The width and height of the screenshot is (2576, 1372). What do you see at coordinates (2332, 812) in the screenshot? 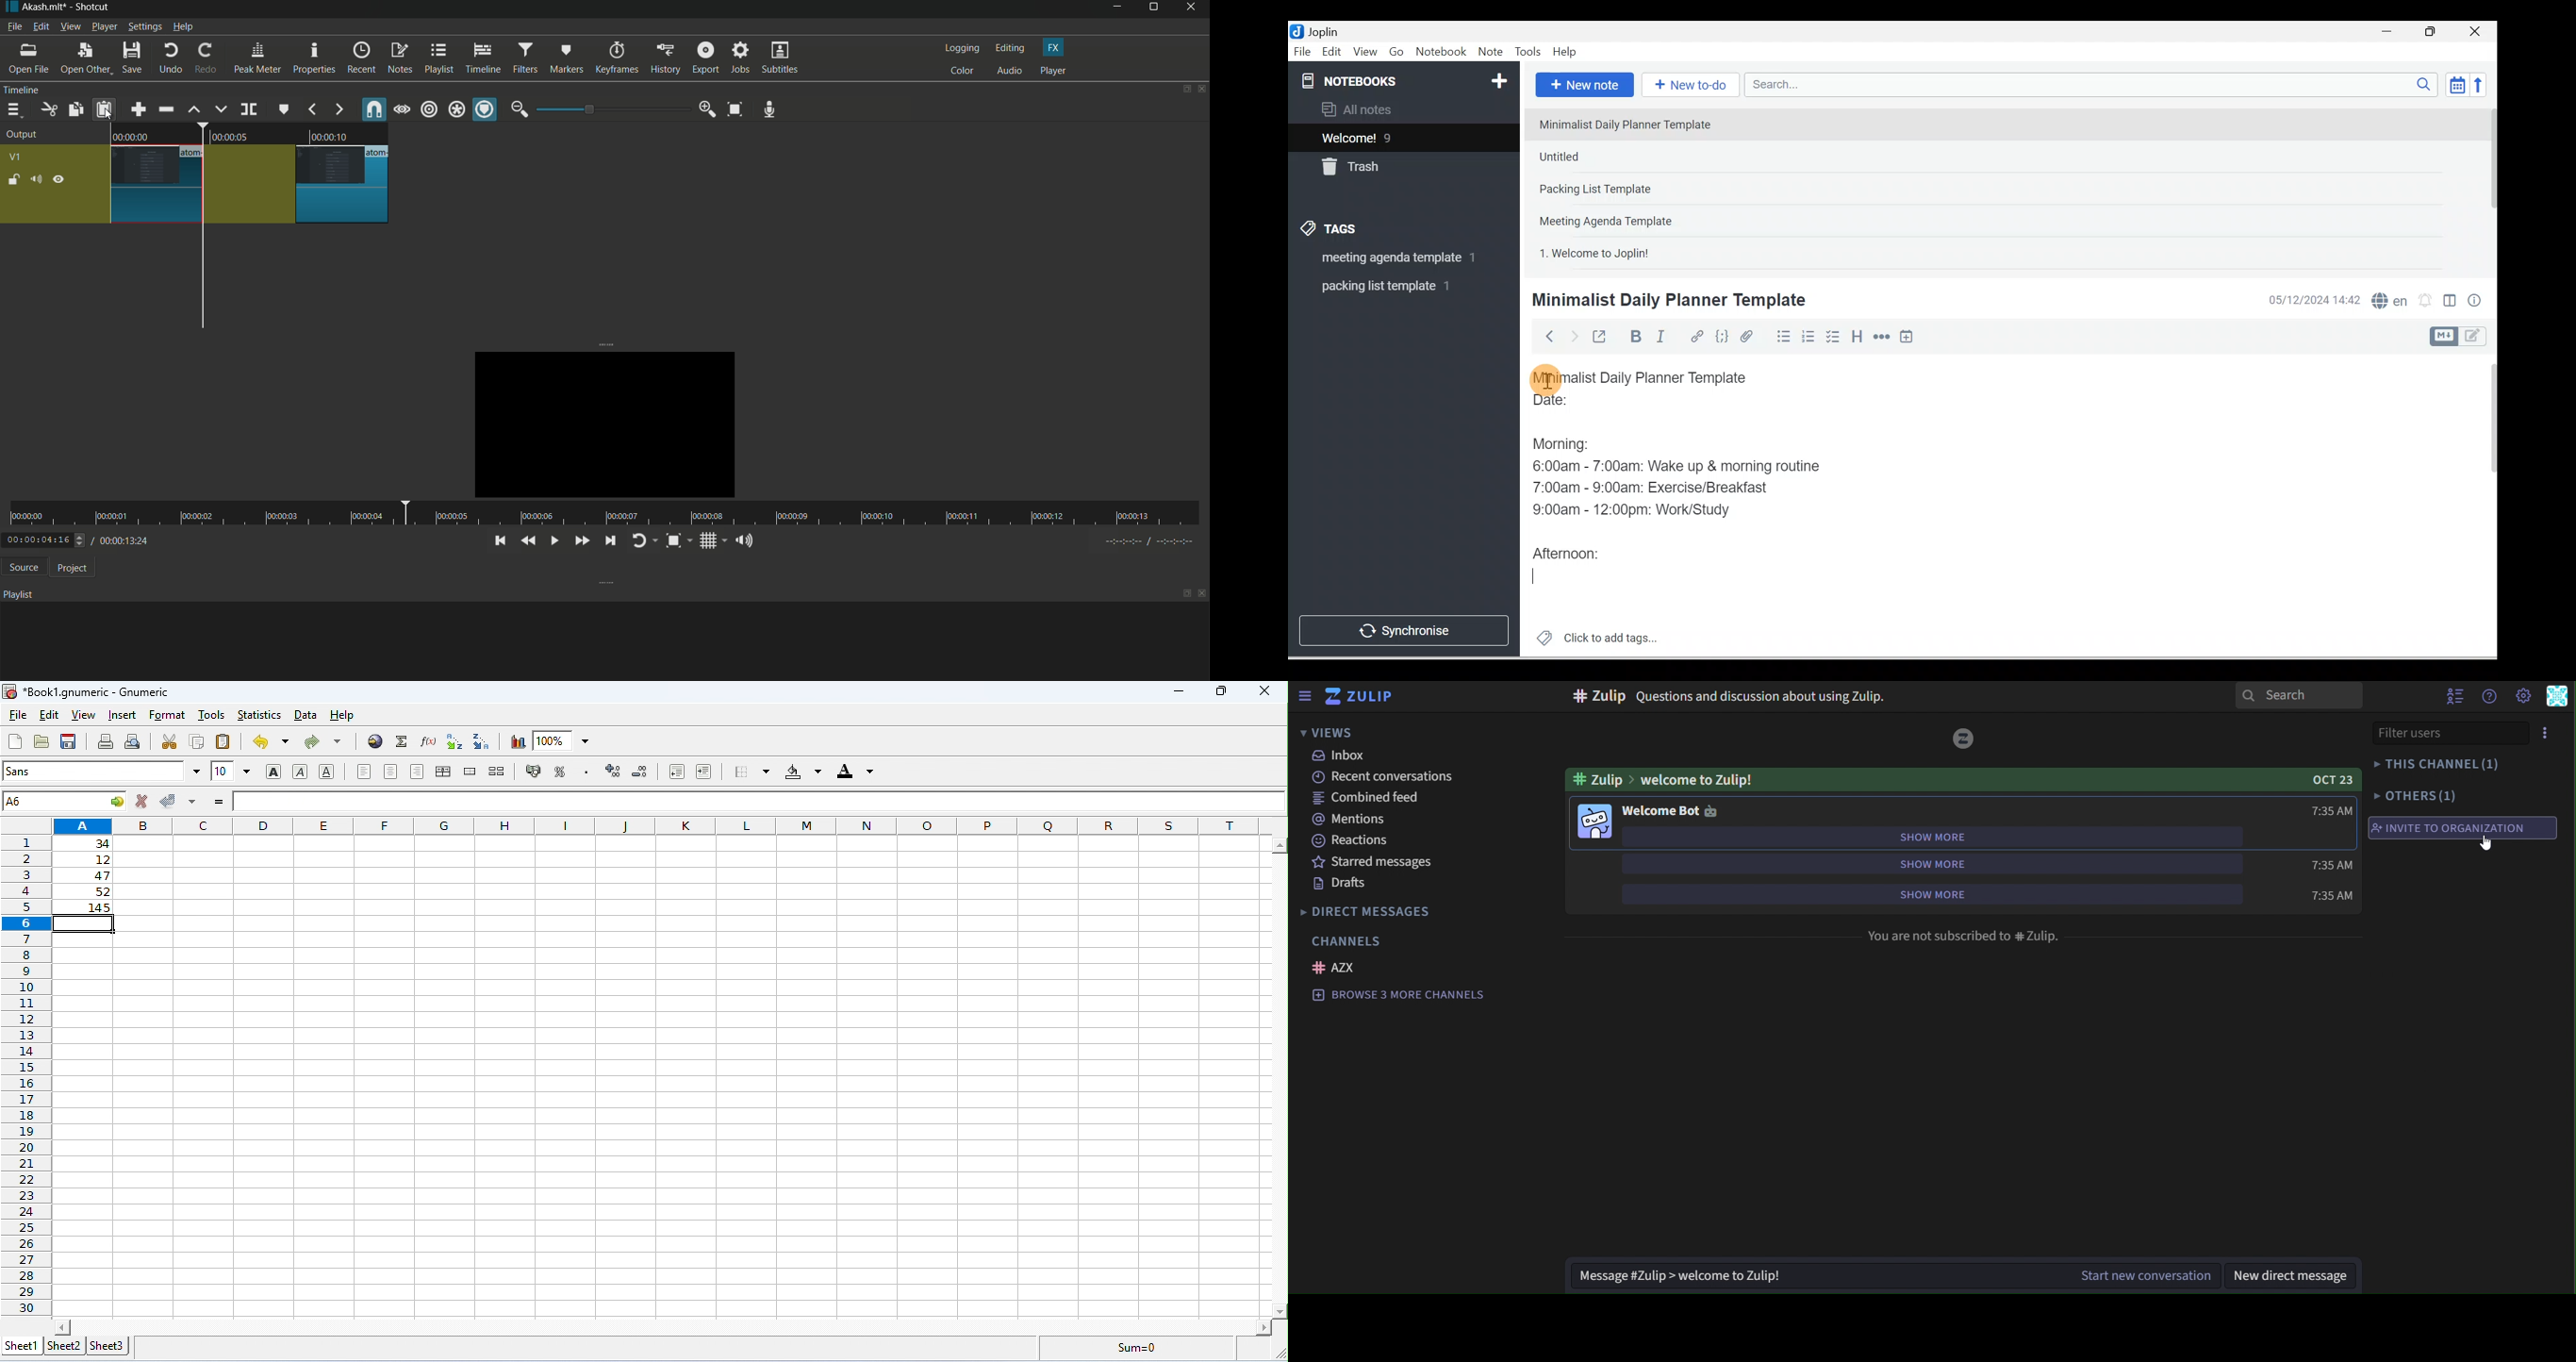
I see `time` at bounding box center [2332, 812].